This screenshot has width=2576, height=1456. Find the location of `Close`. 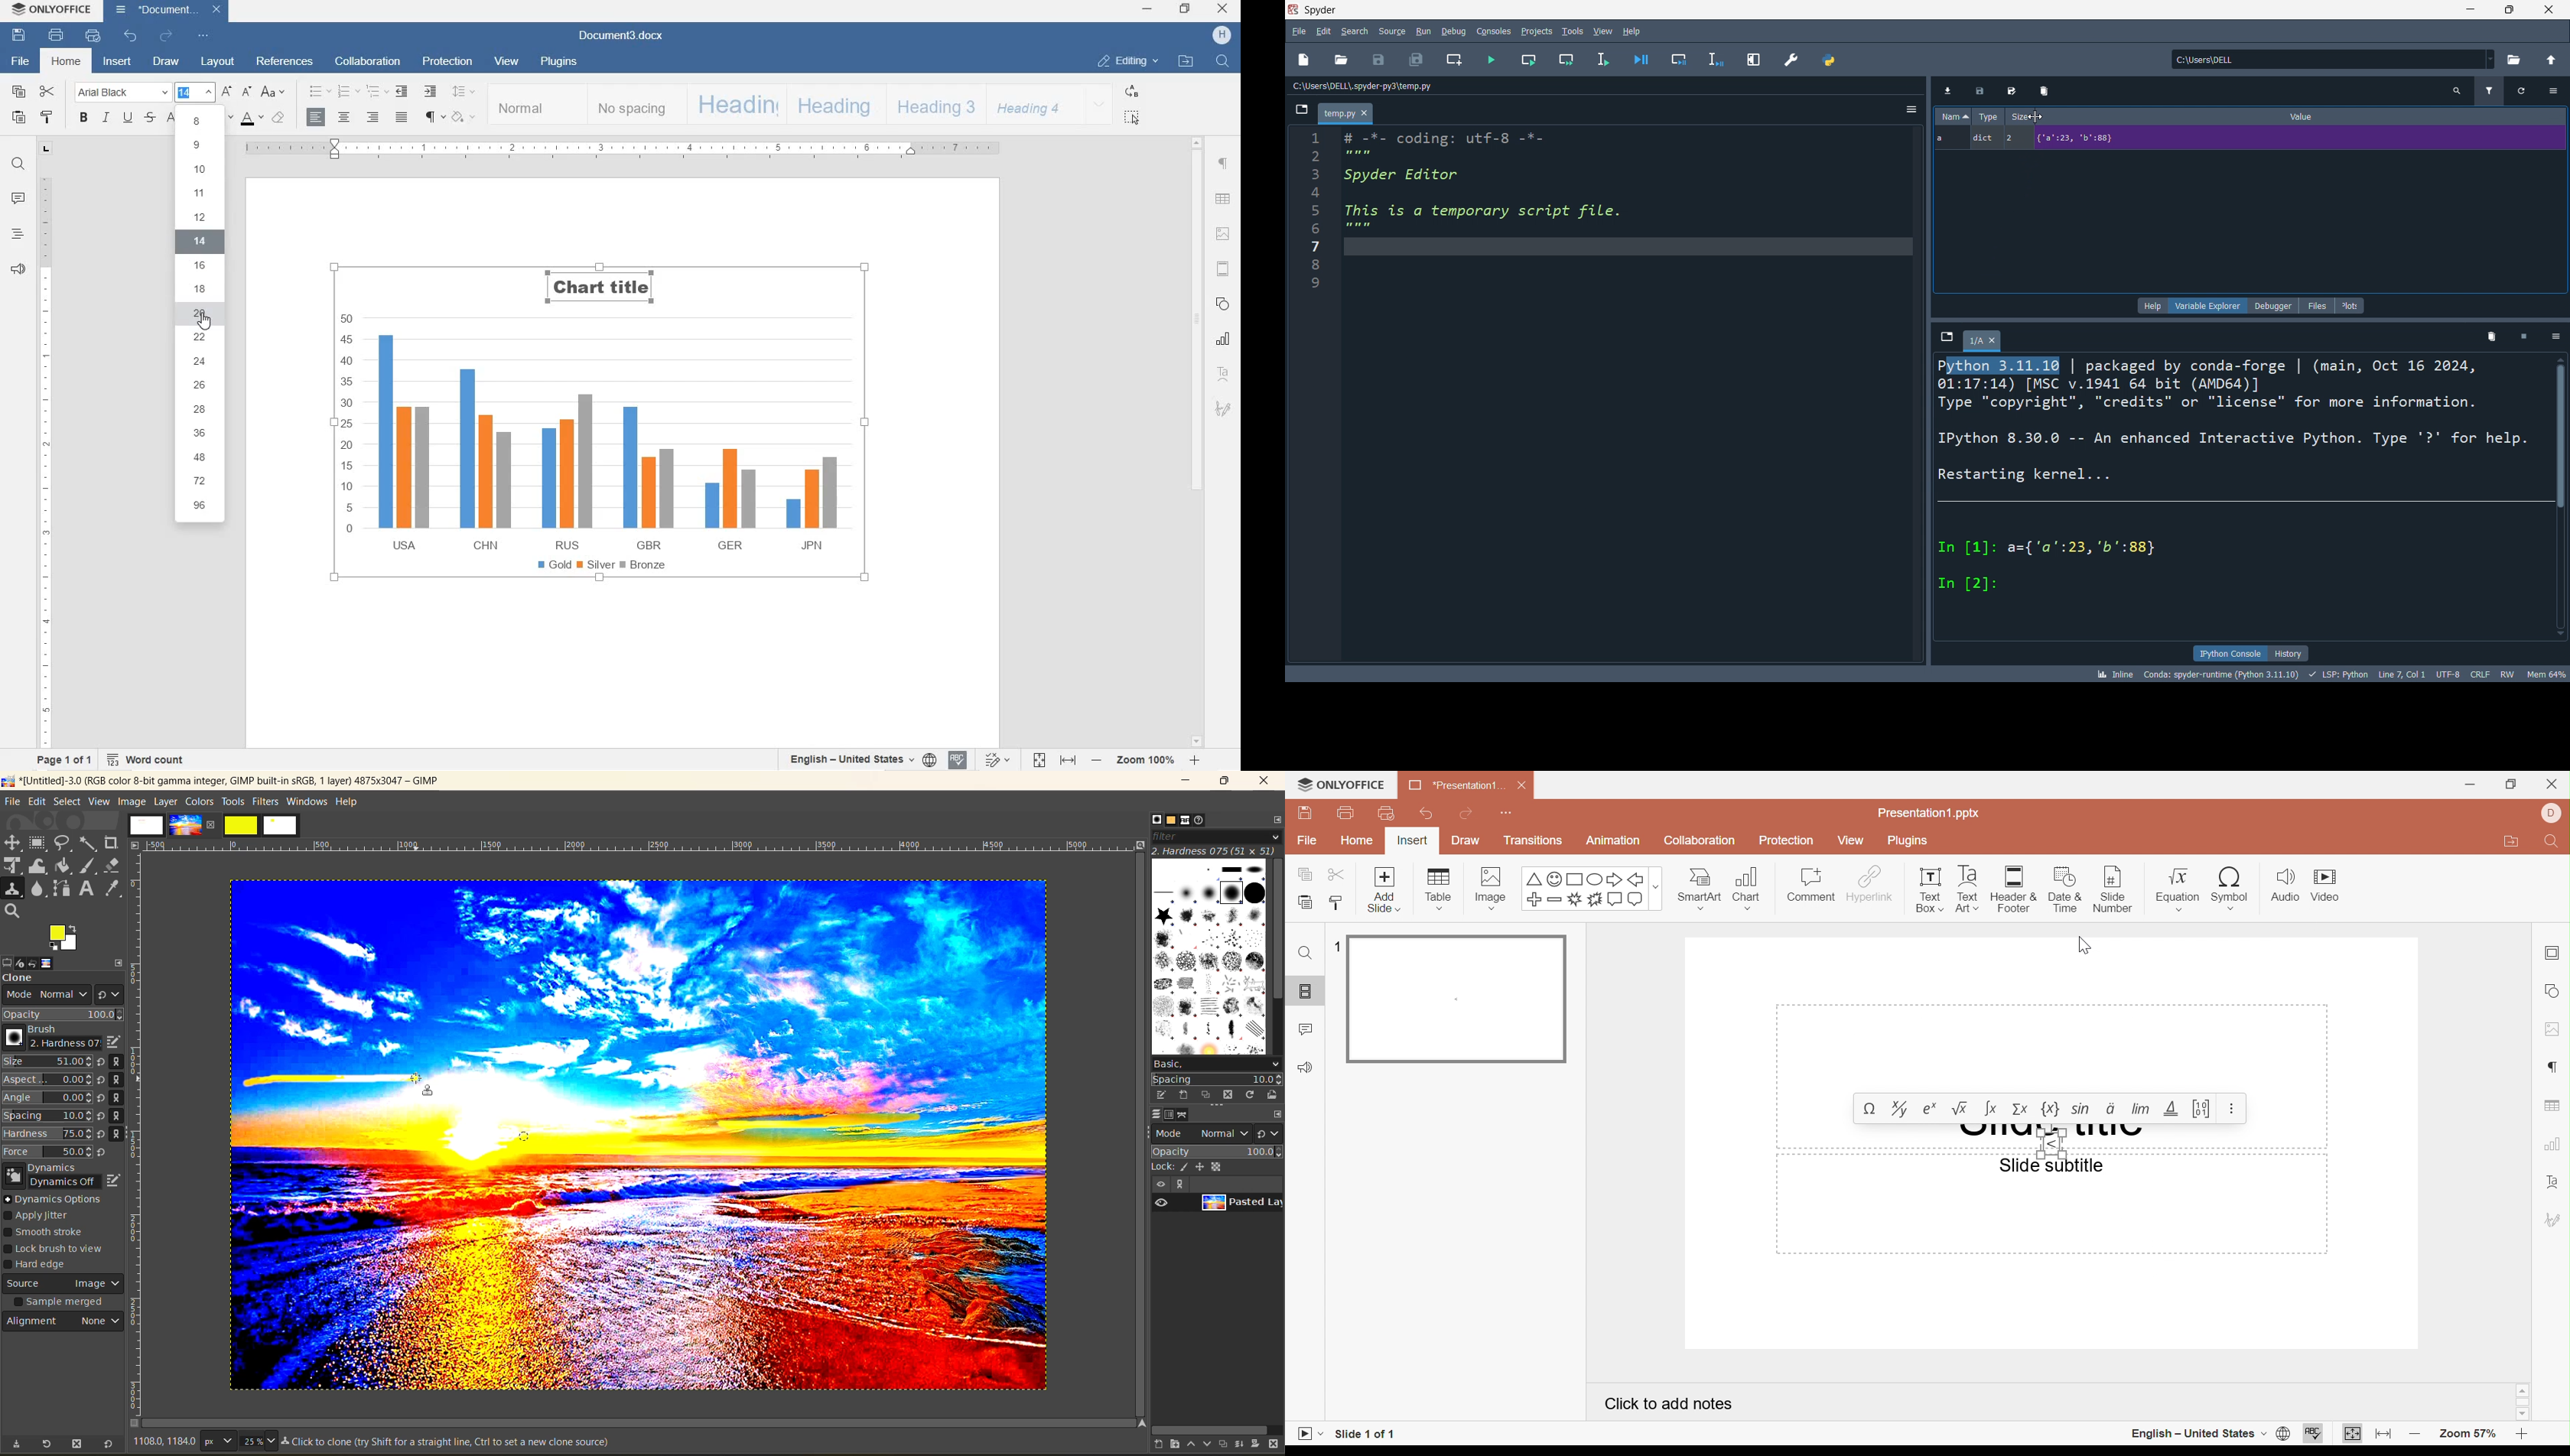

Close is located at coordinates (2551, 784).